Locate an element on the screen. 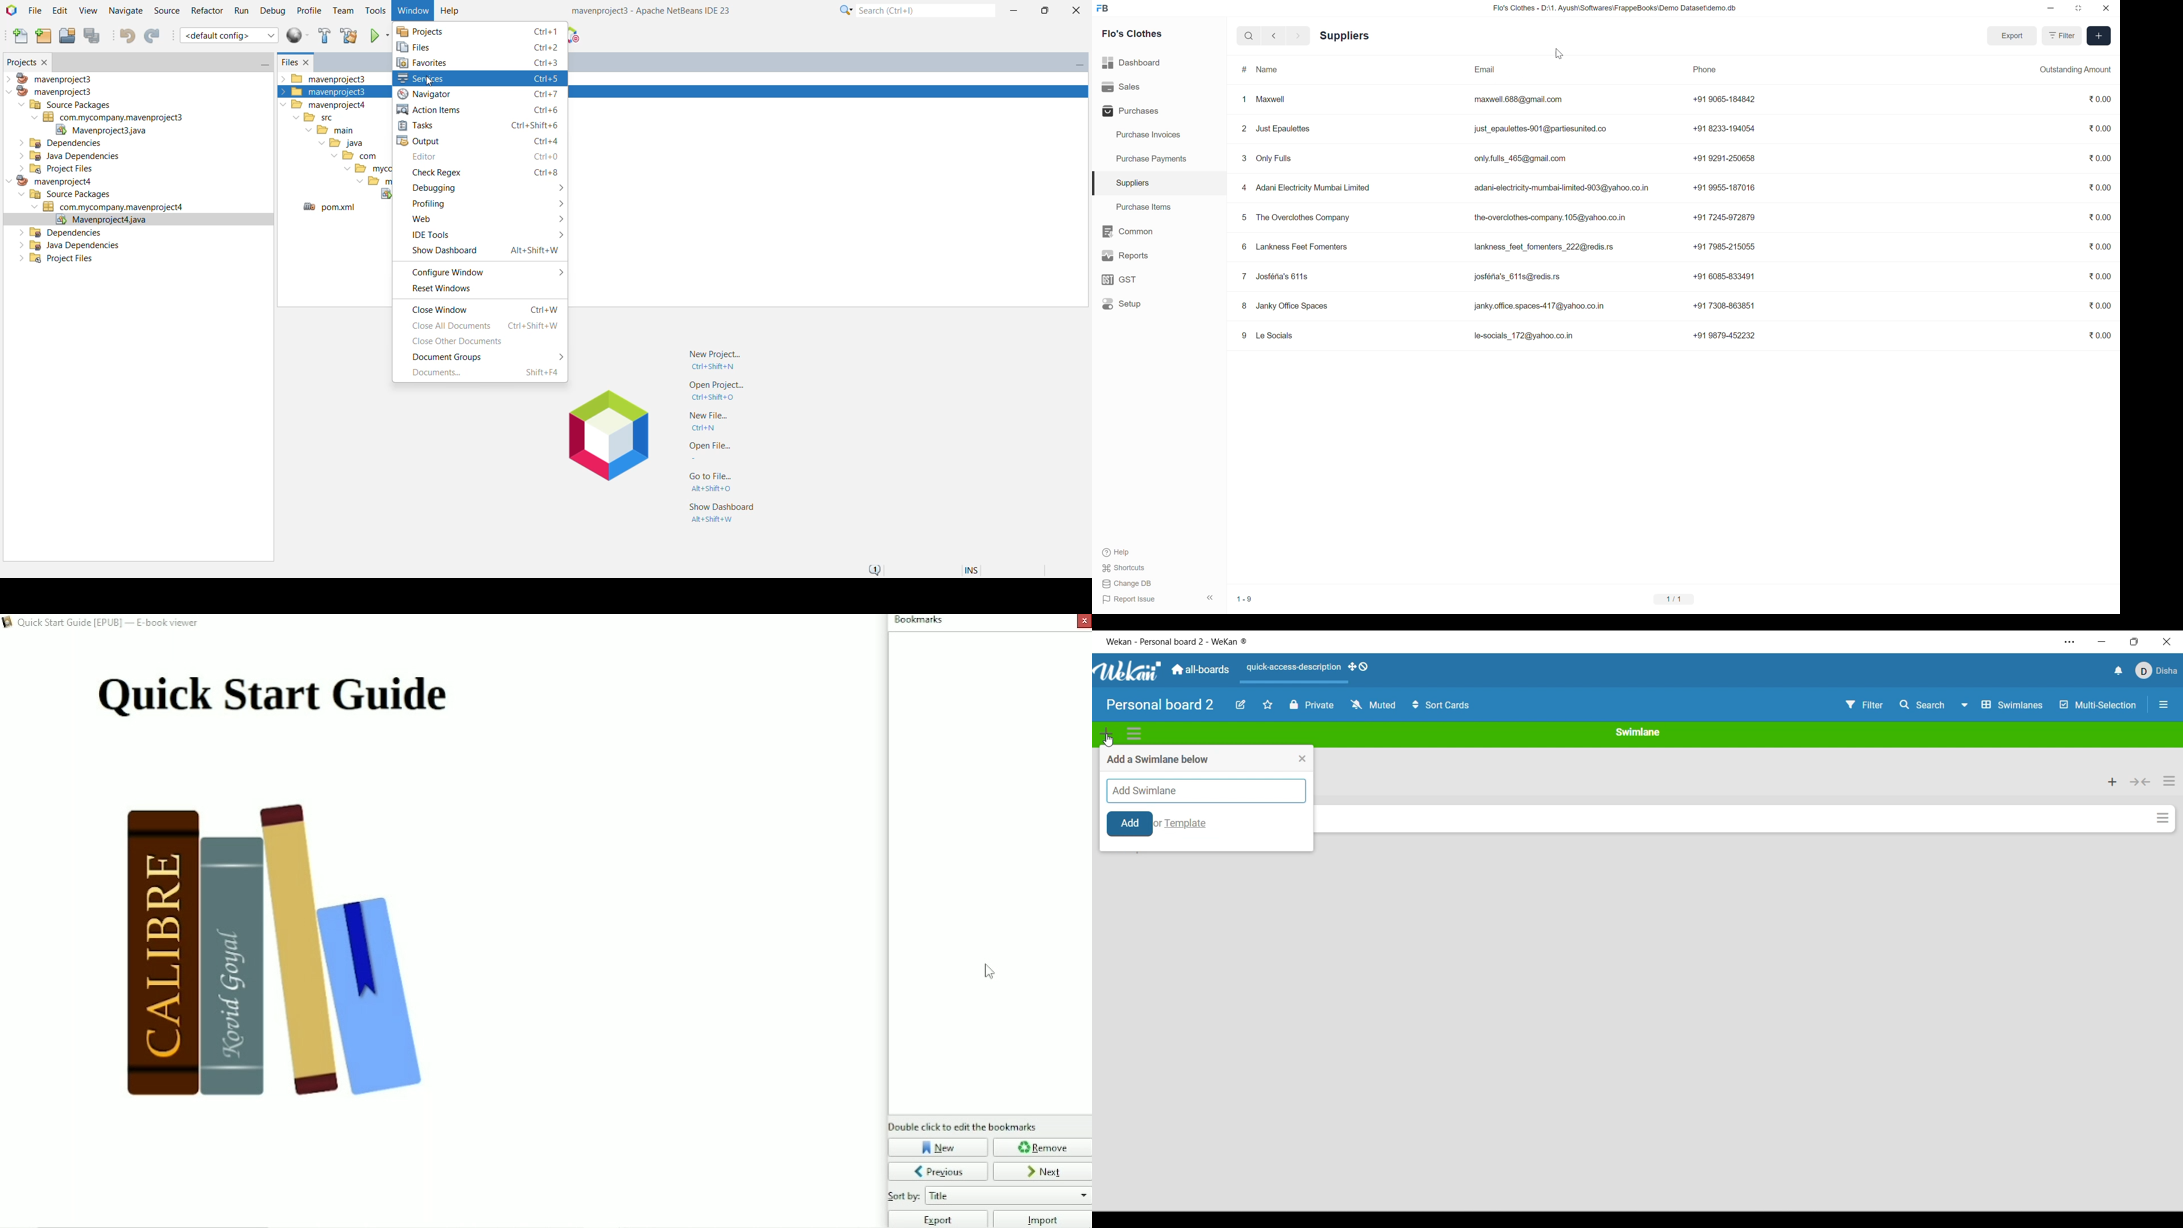 This screenshot has height=1232, width=2184. 0.00 is located at coordinates (2101, 304).